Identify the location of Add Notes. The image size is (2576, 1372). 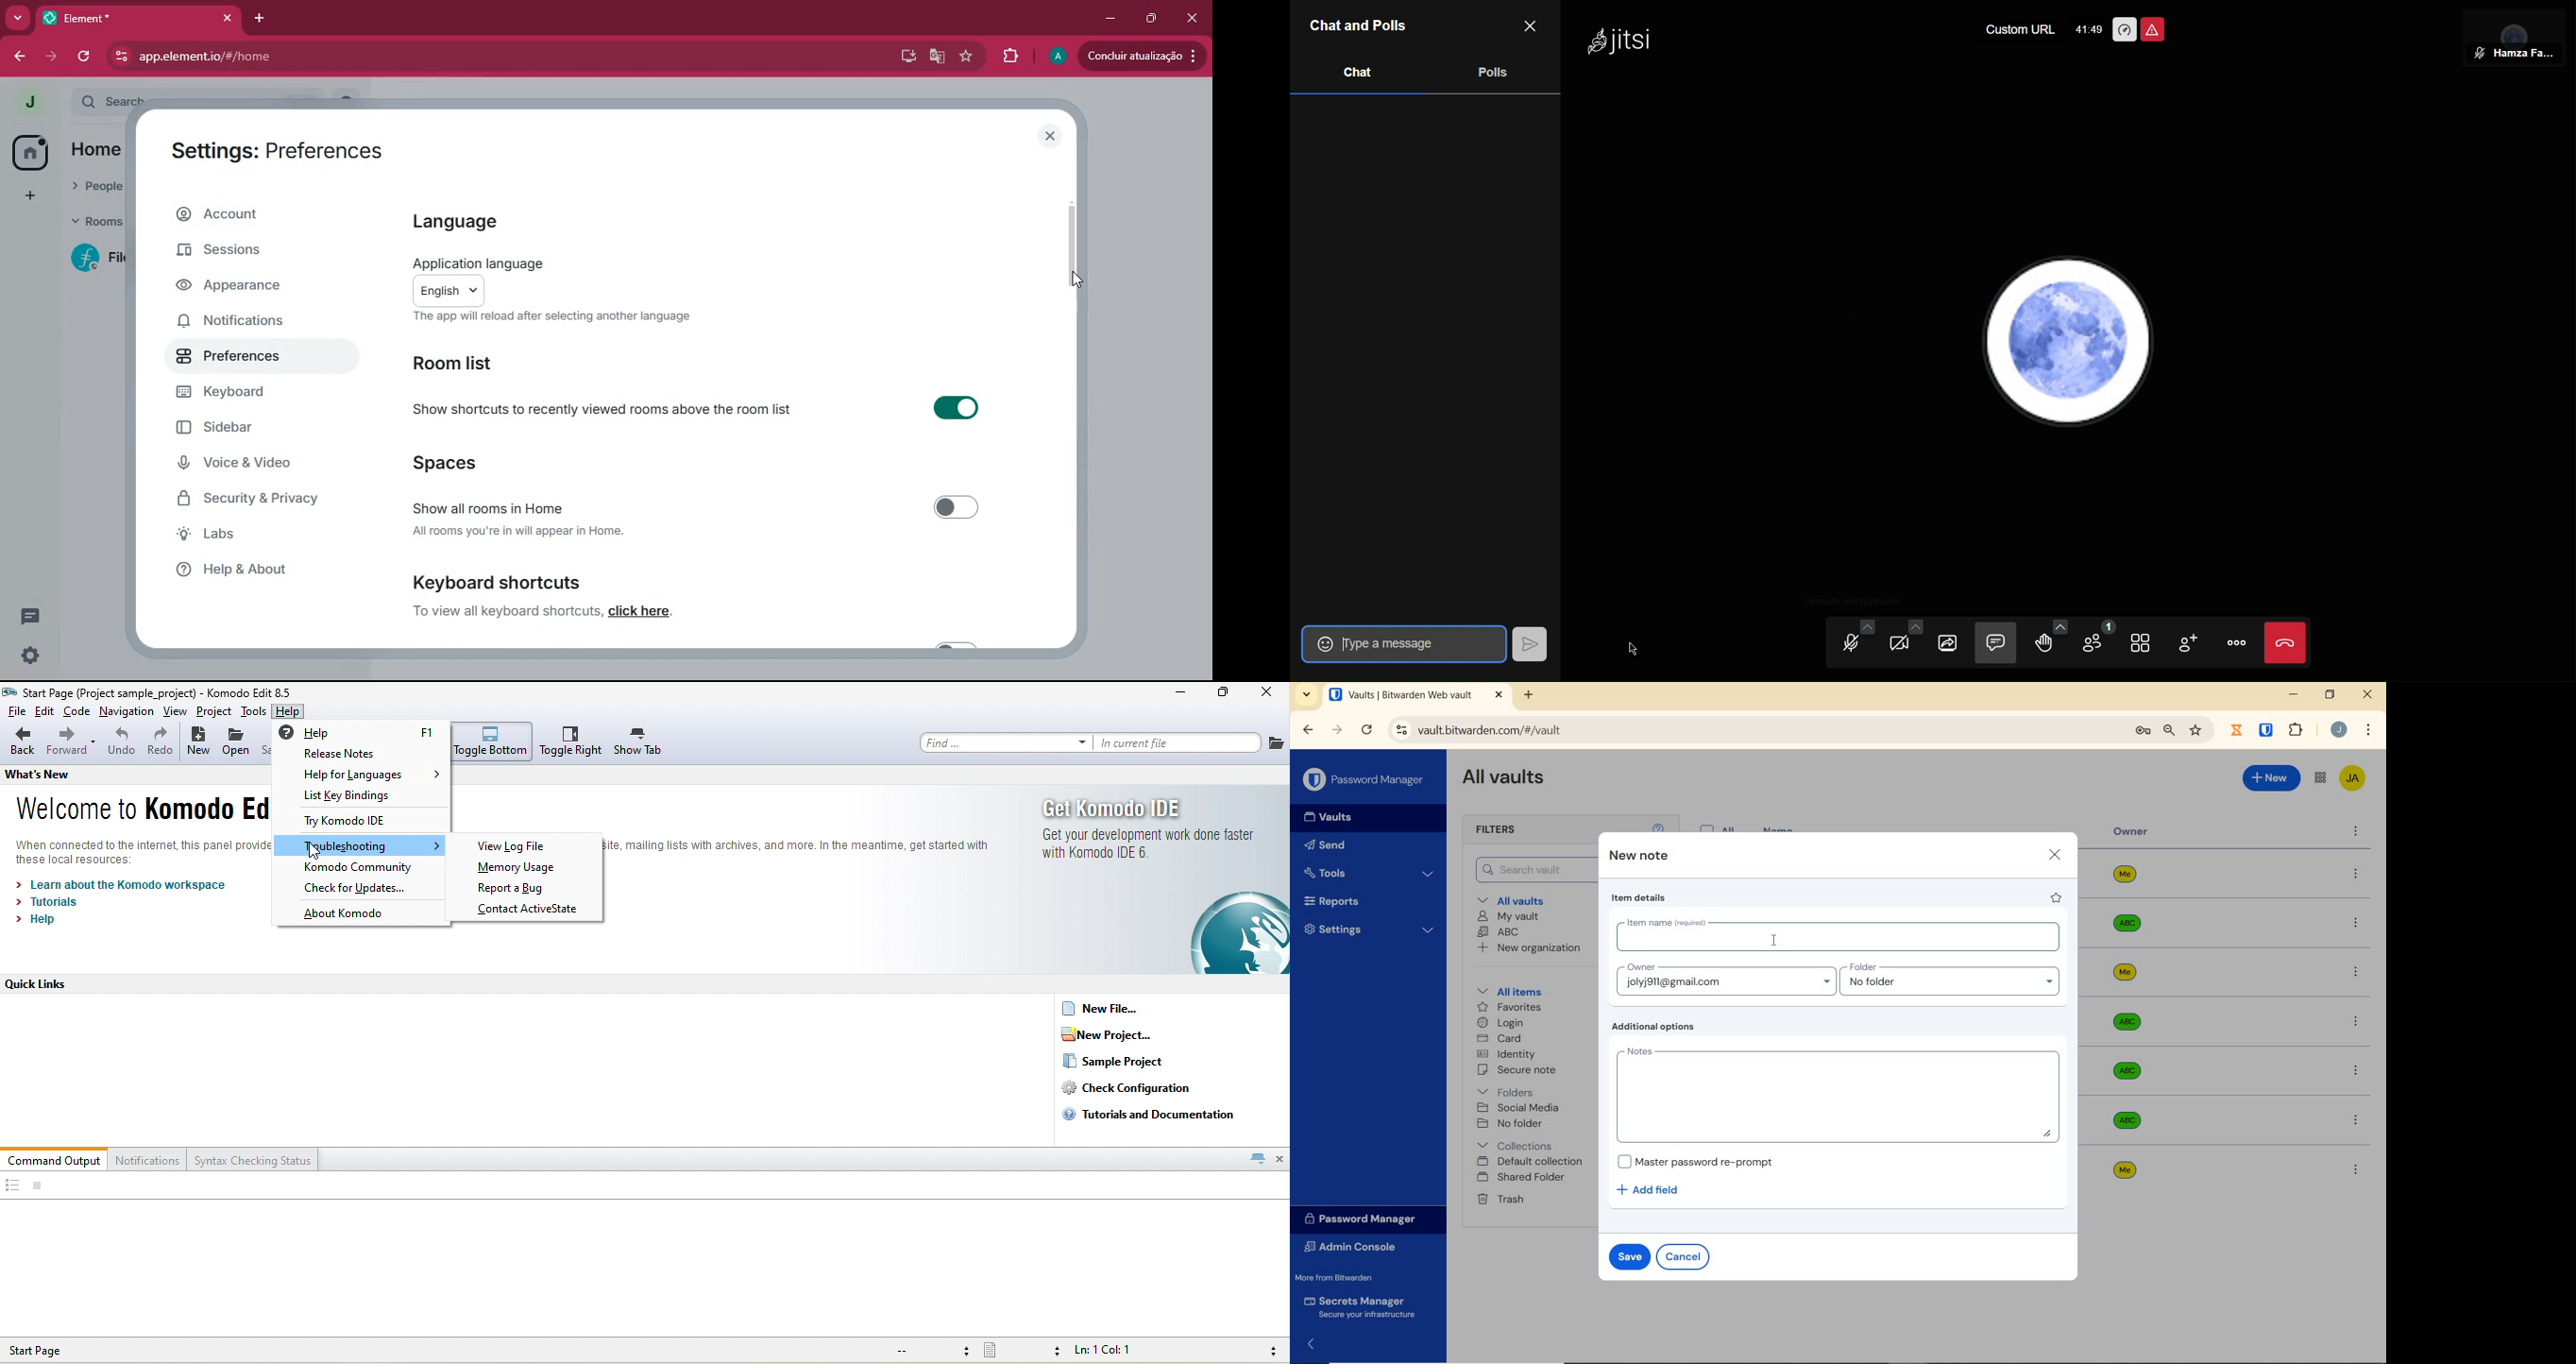
(1840, 1095).